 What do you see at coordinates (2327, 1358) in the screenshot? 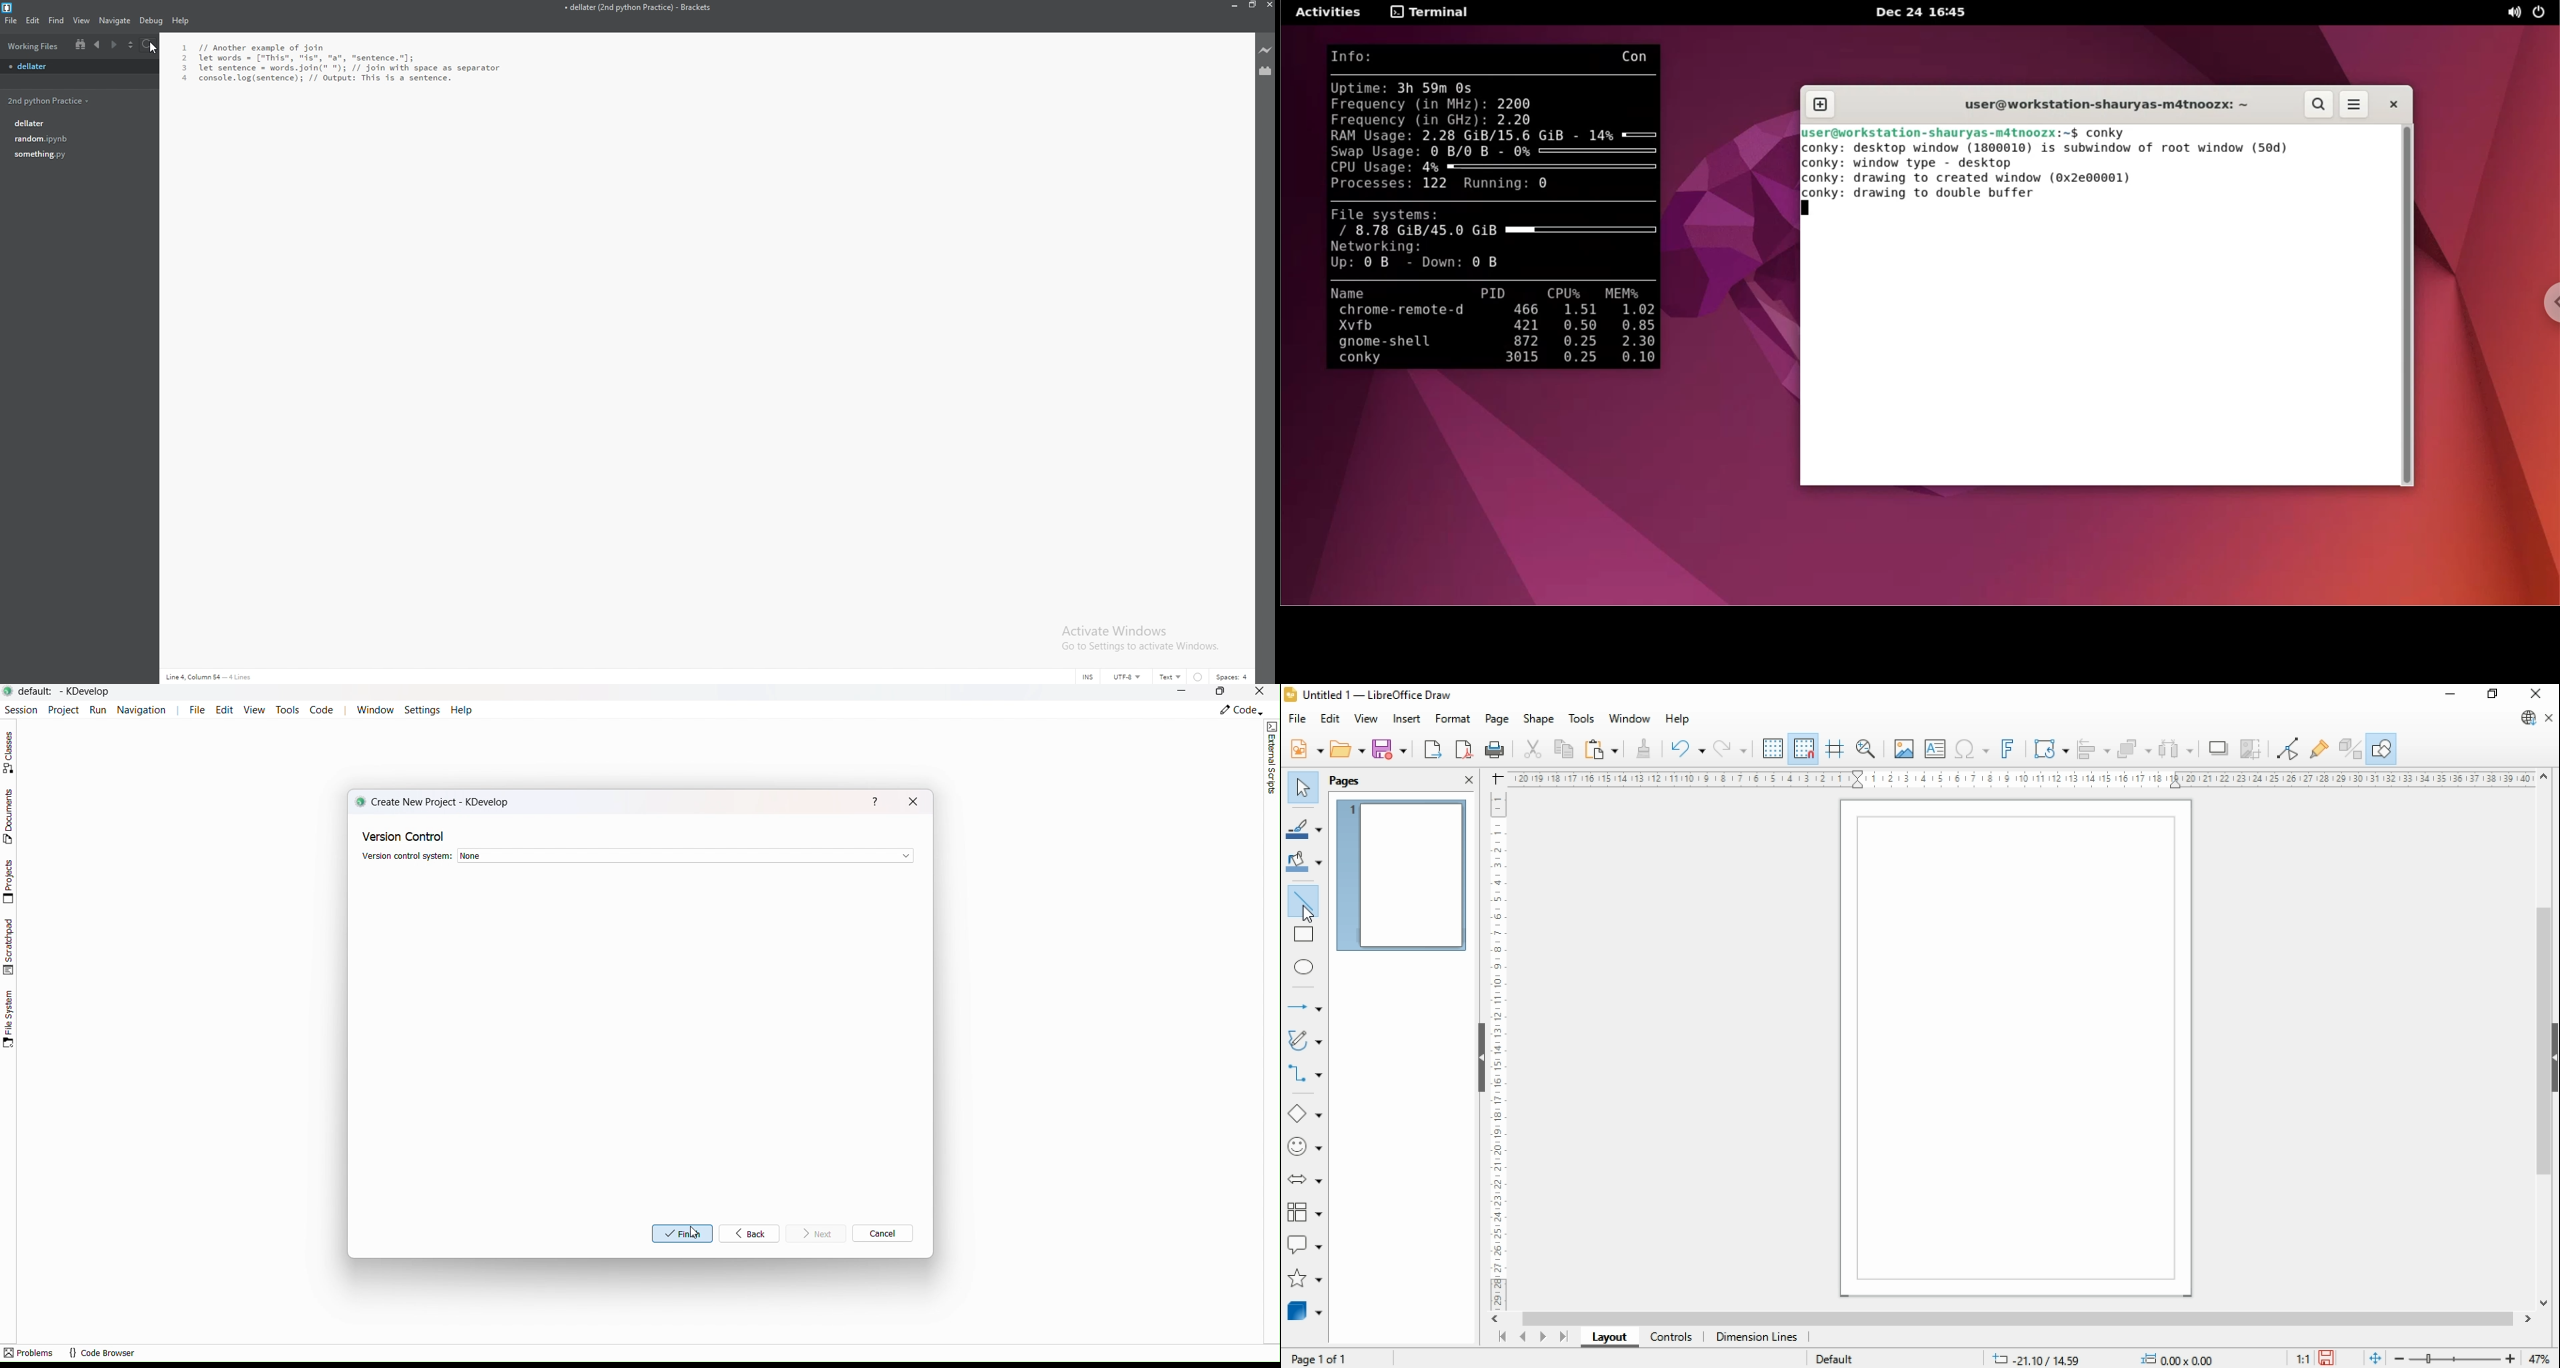
I see `save` at bounding box center [2327, 1358].